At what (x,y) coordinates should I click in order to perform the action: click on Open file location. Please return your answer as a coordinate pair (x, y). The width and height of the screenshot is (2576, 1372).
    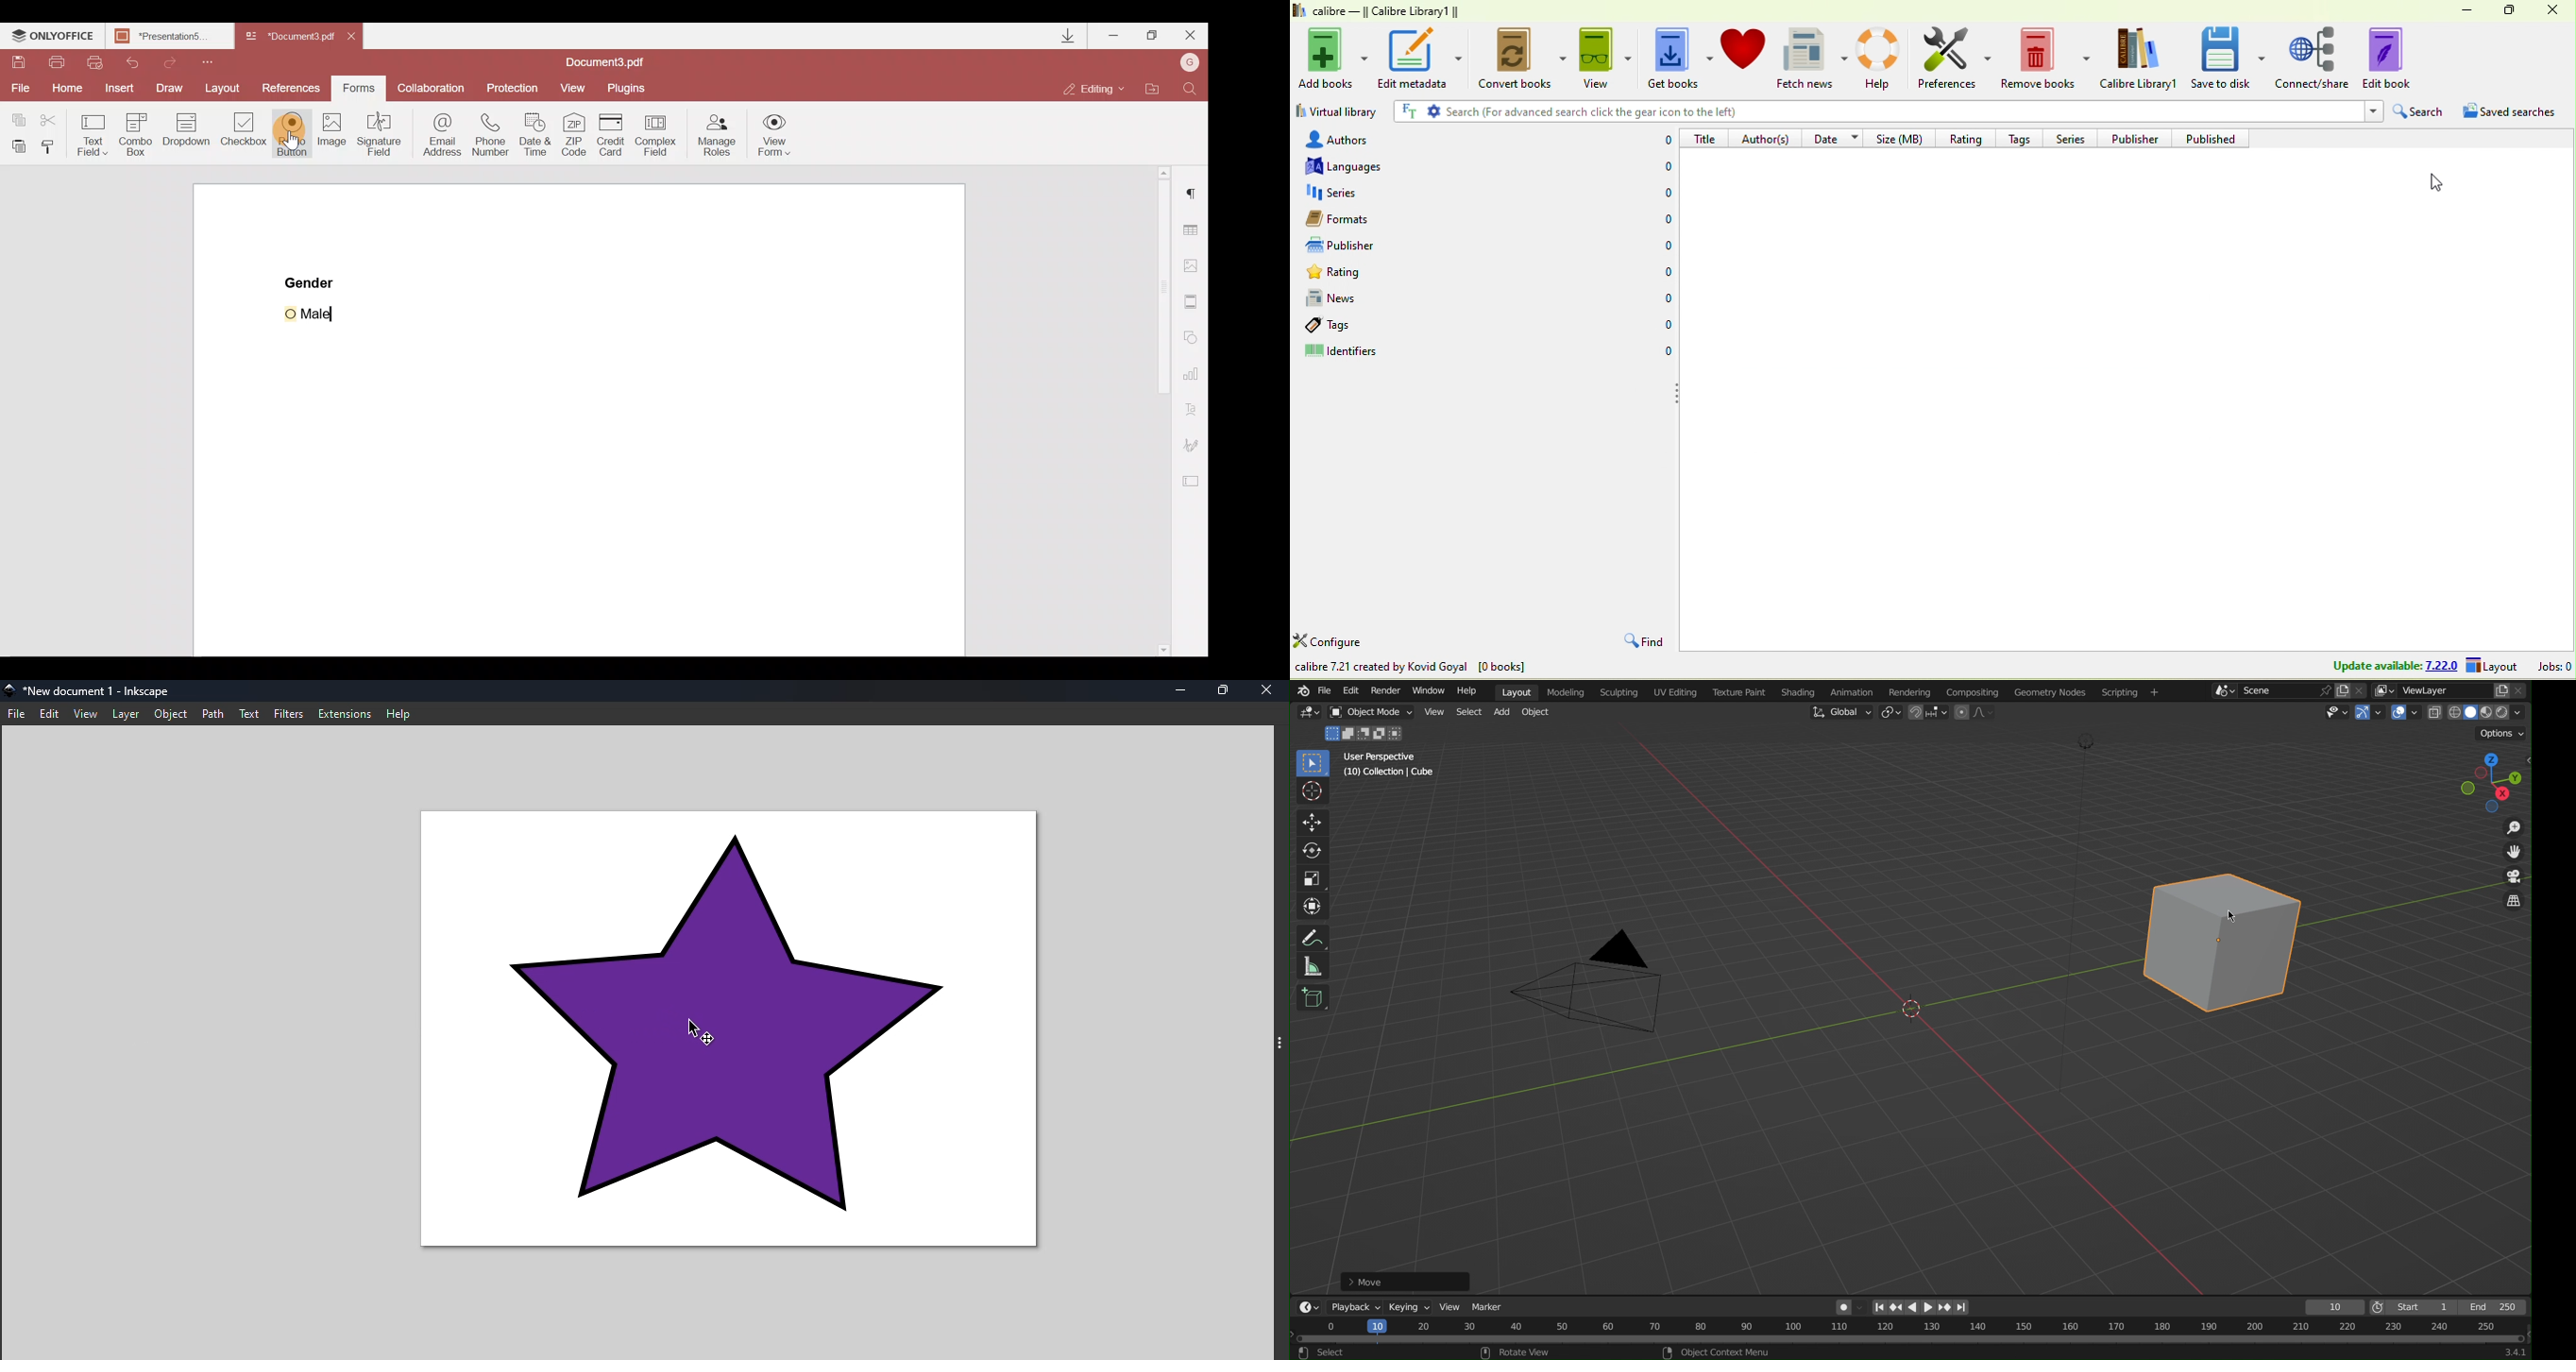
    Looking at the image, I should click on (1158, 87).